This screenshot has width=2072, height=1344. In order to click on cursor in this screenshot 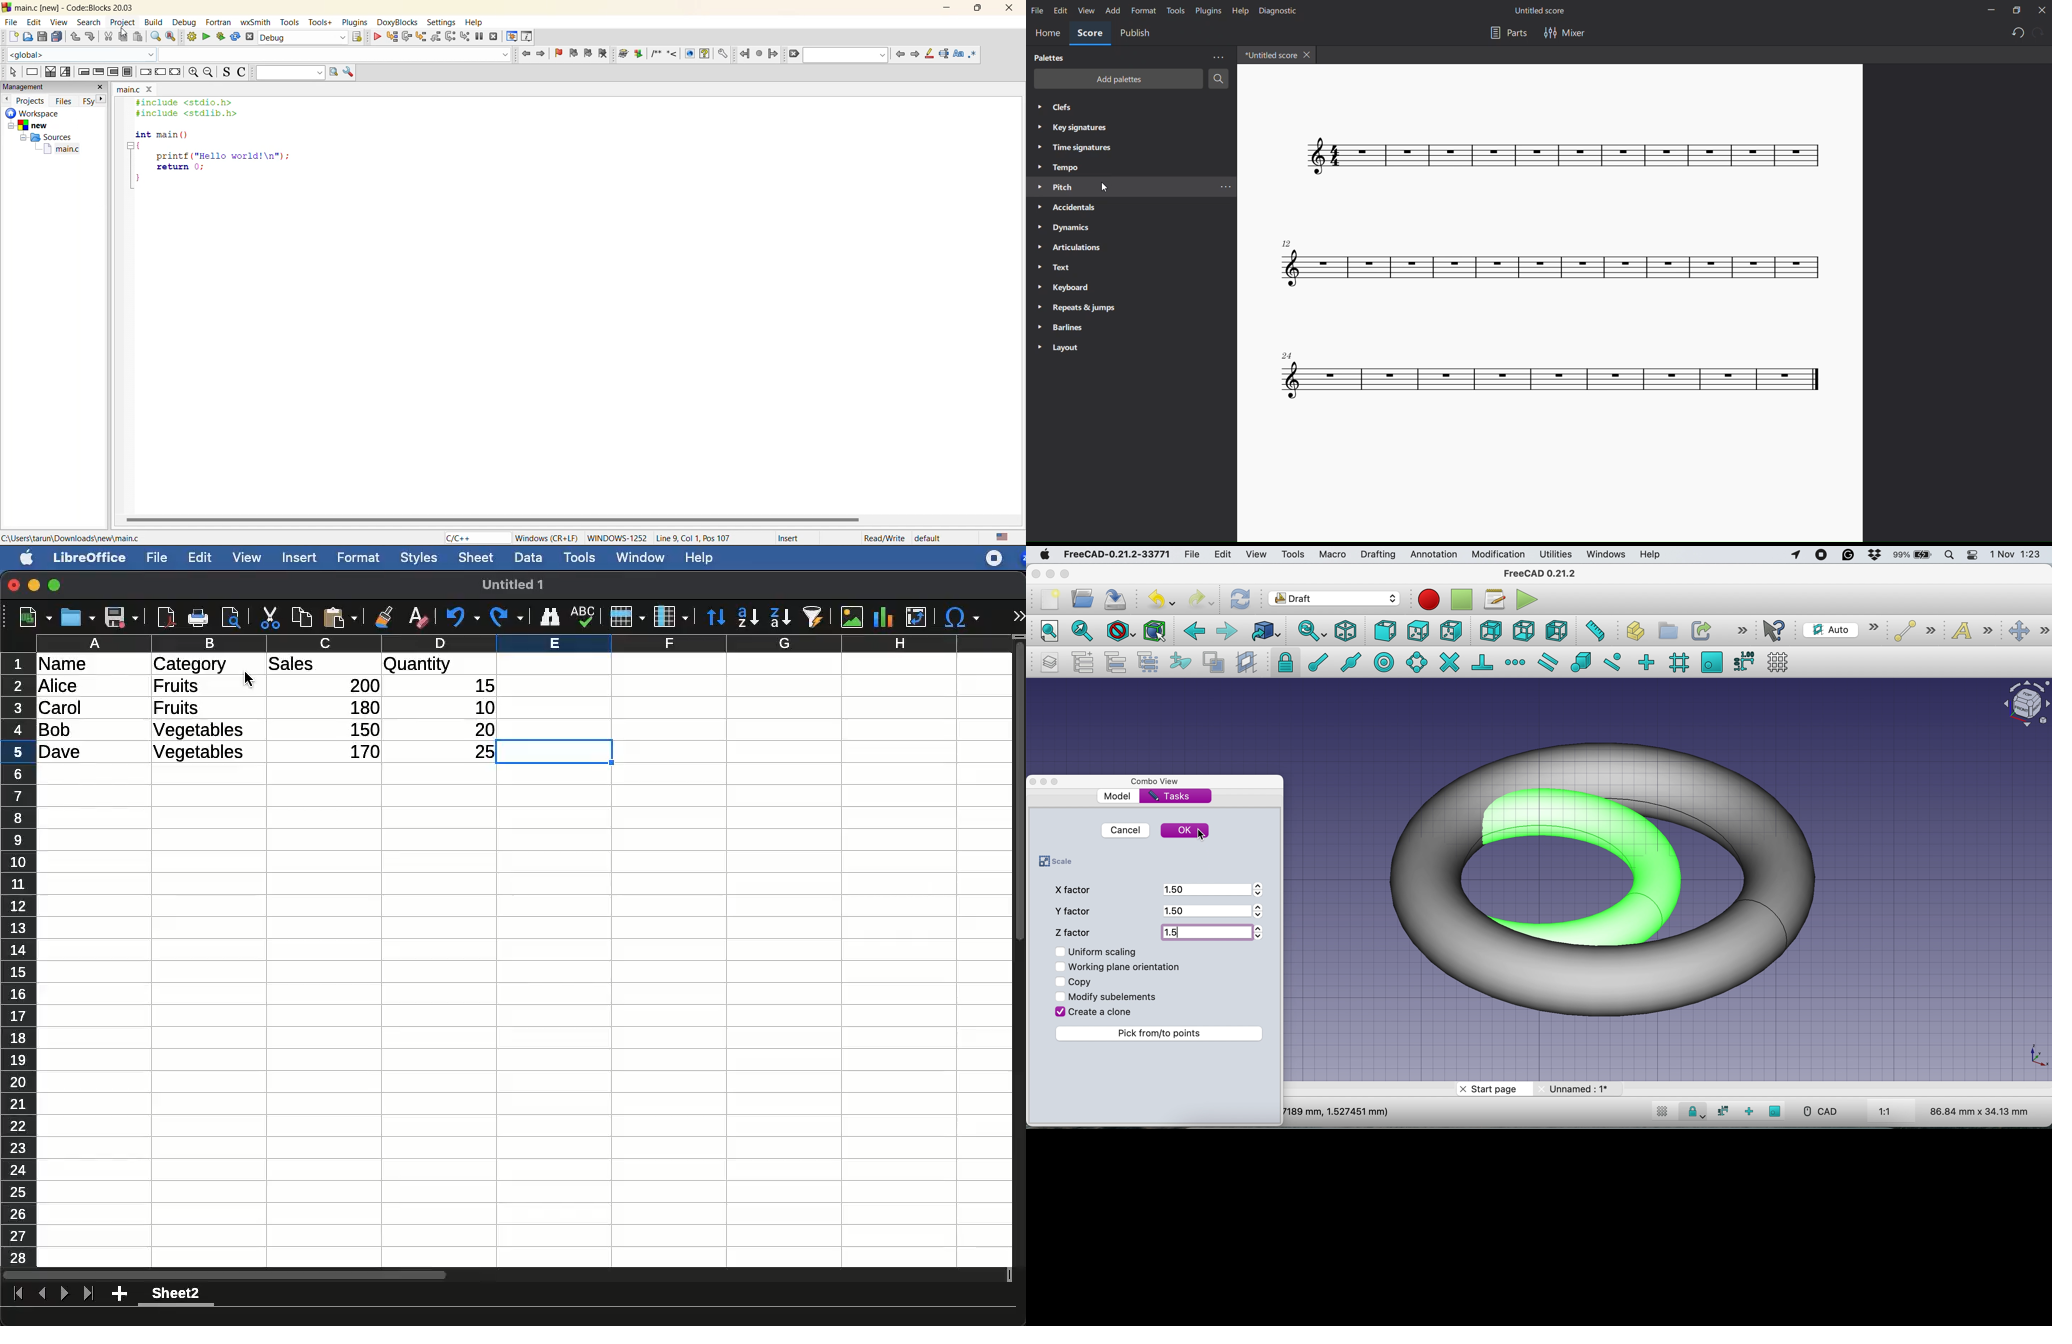, I will do `click(1201, 833)`.